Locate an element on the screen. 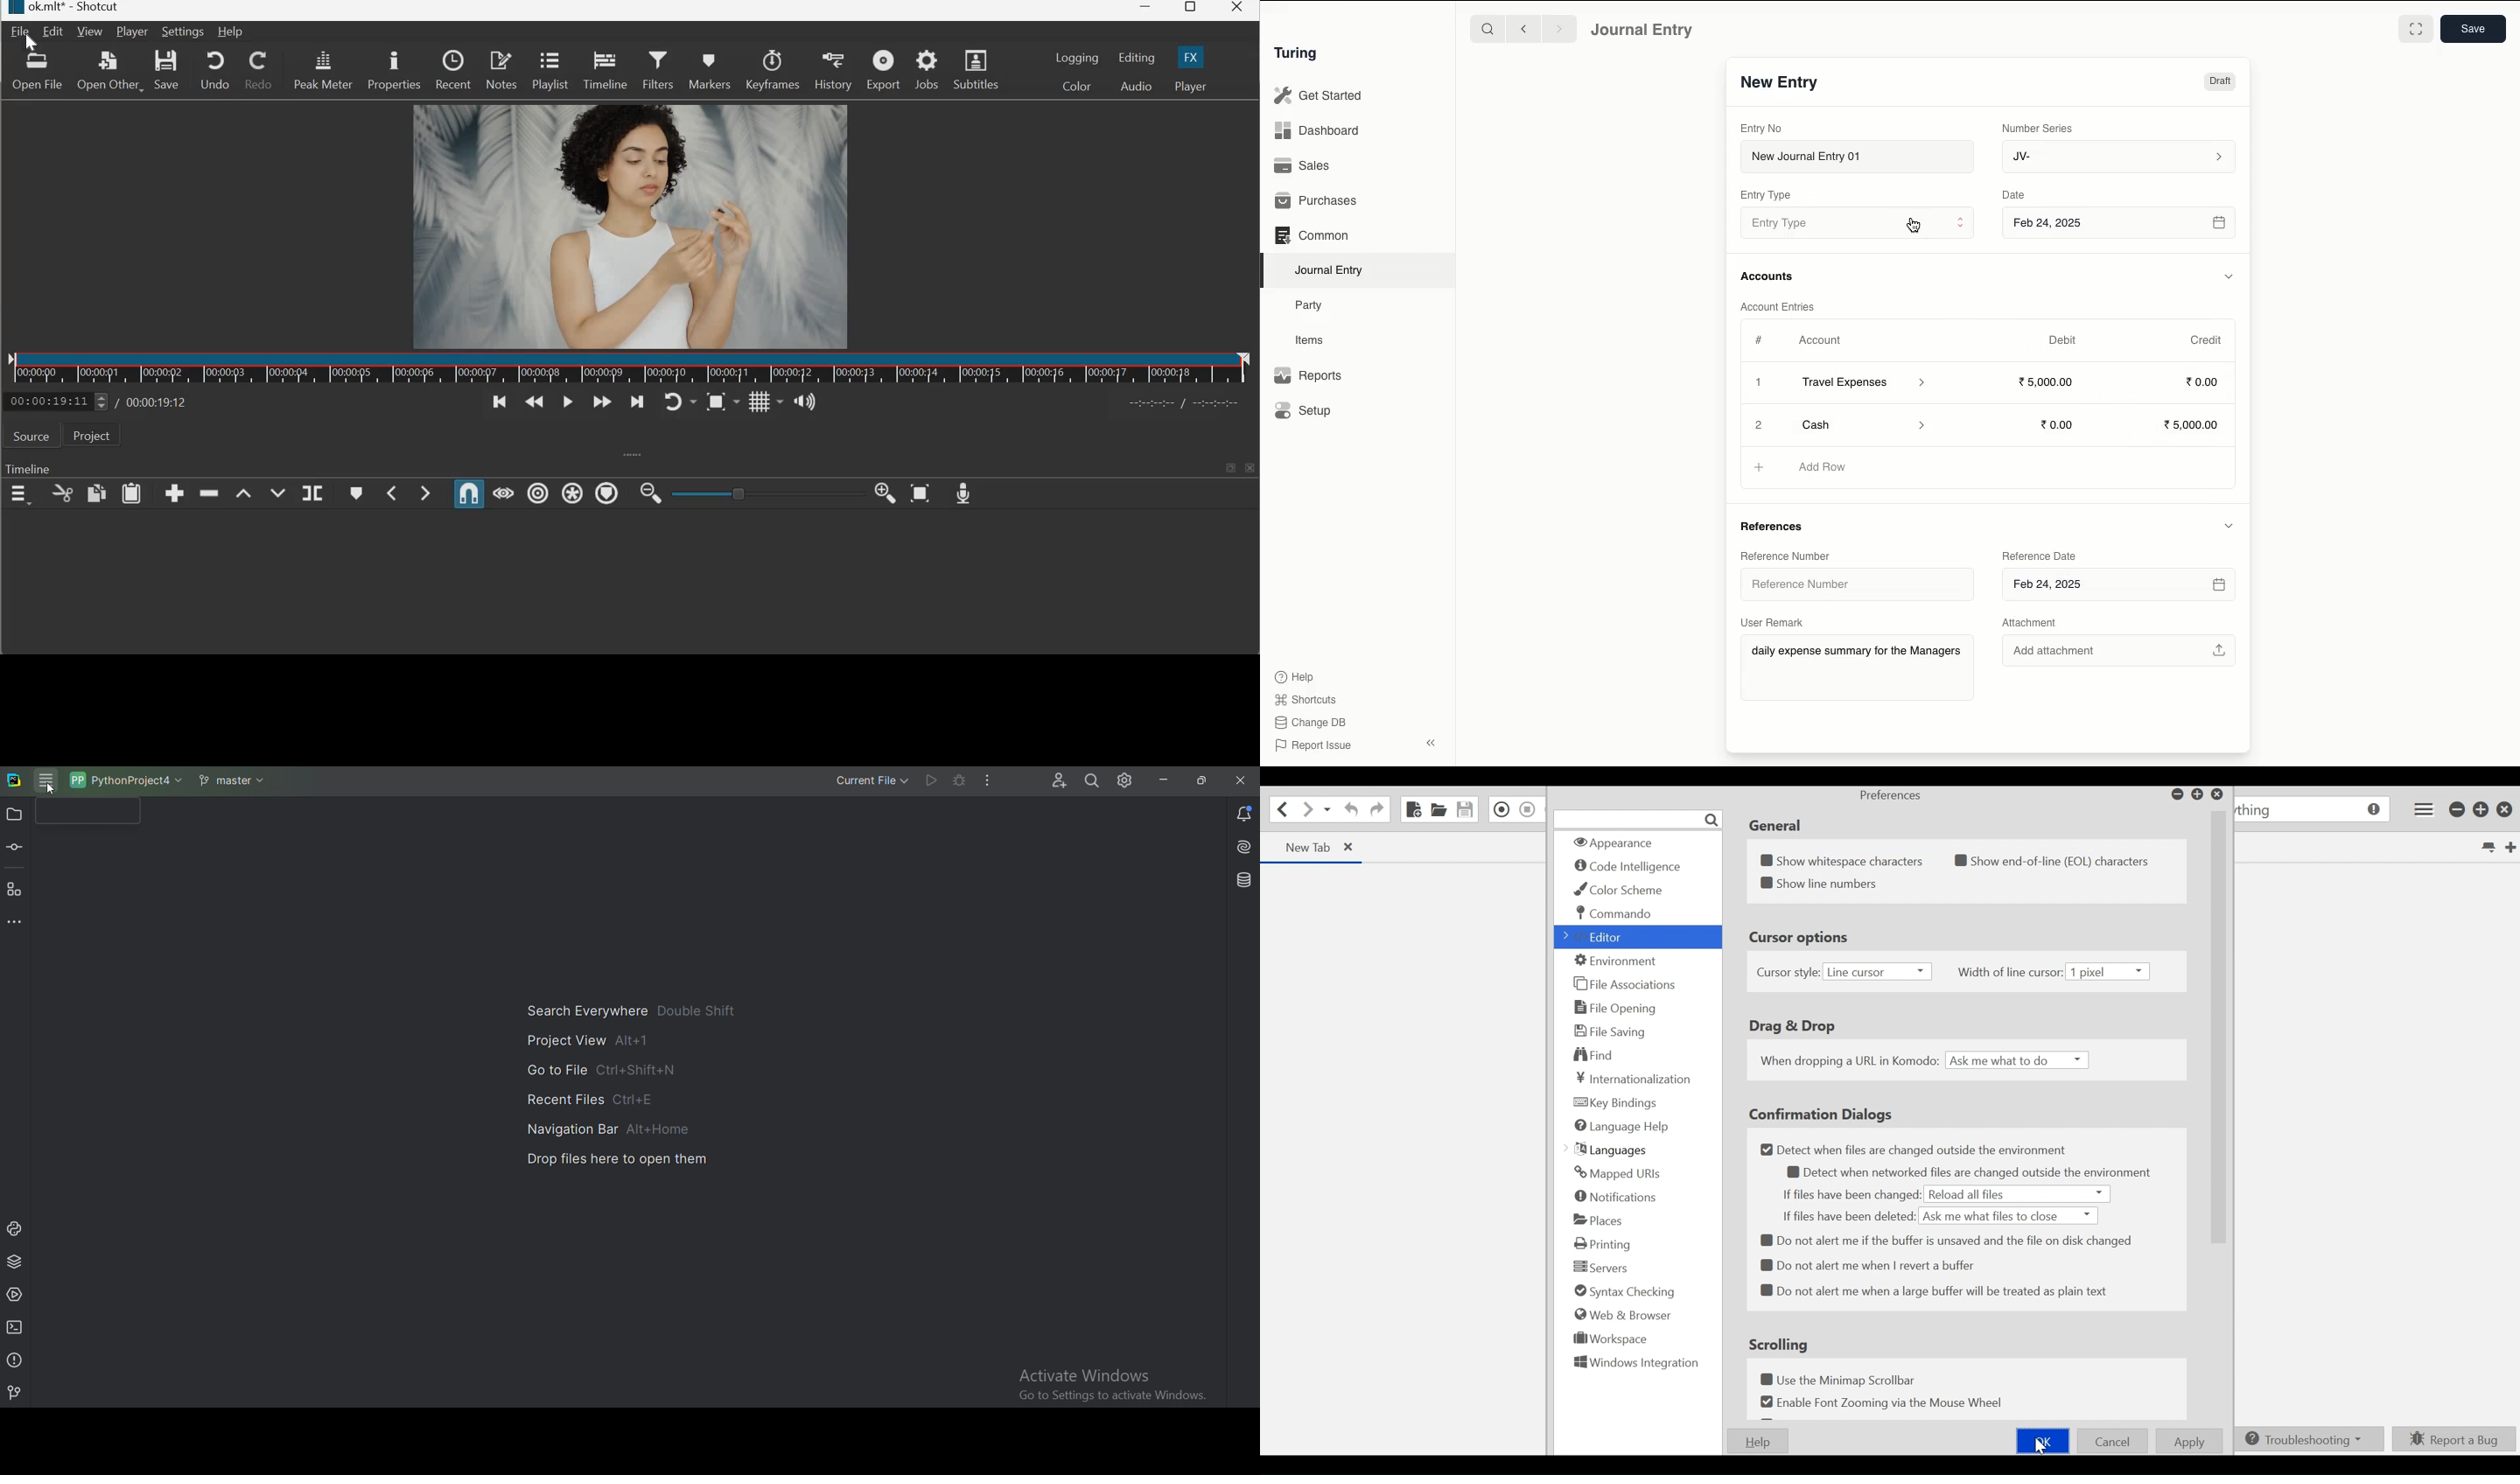 Image resolution: width=2520 pixels, height=1484 pixels. Subtitles is located at coordinates (980, 68).